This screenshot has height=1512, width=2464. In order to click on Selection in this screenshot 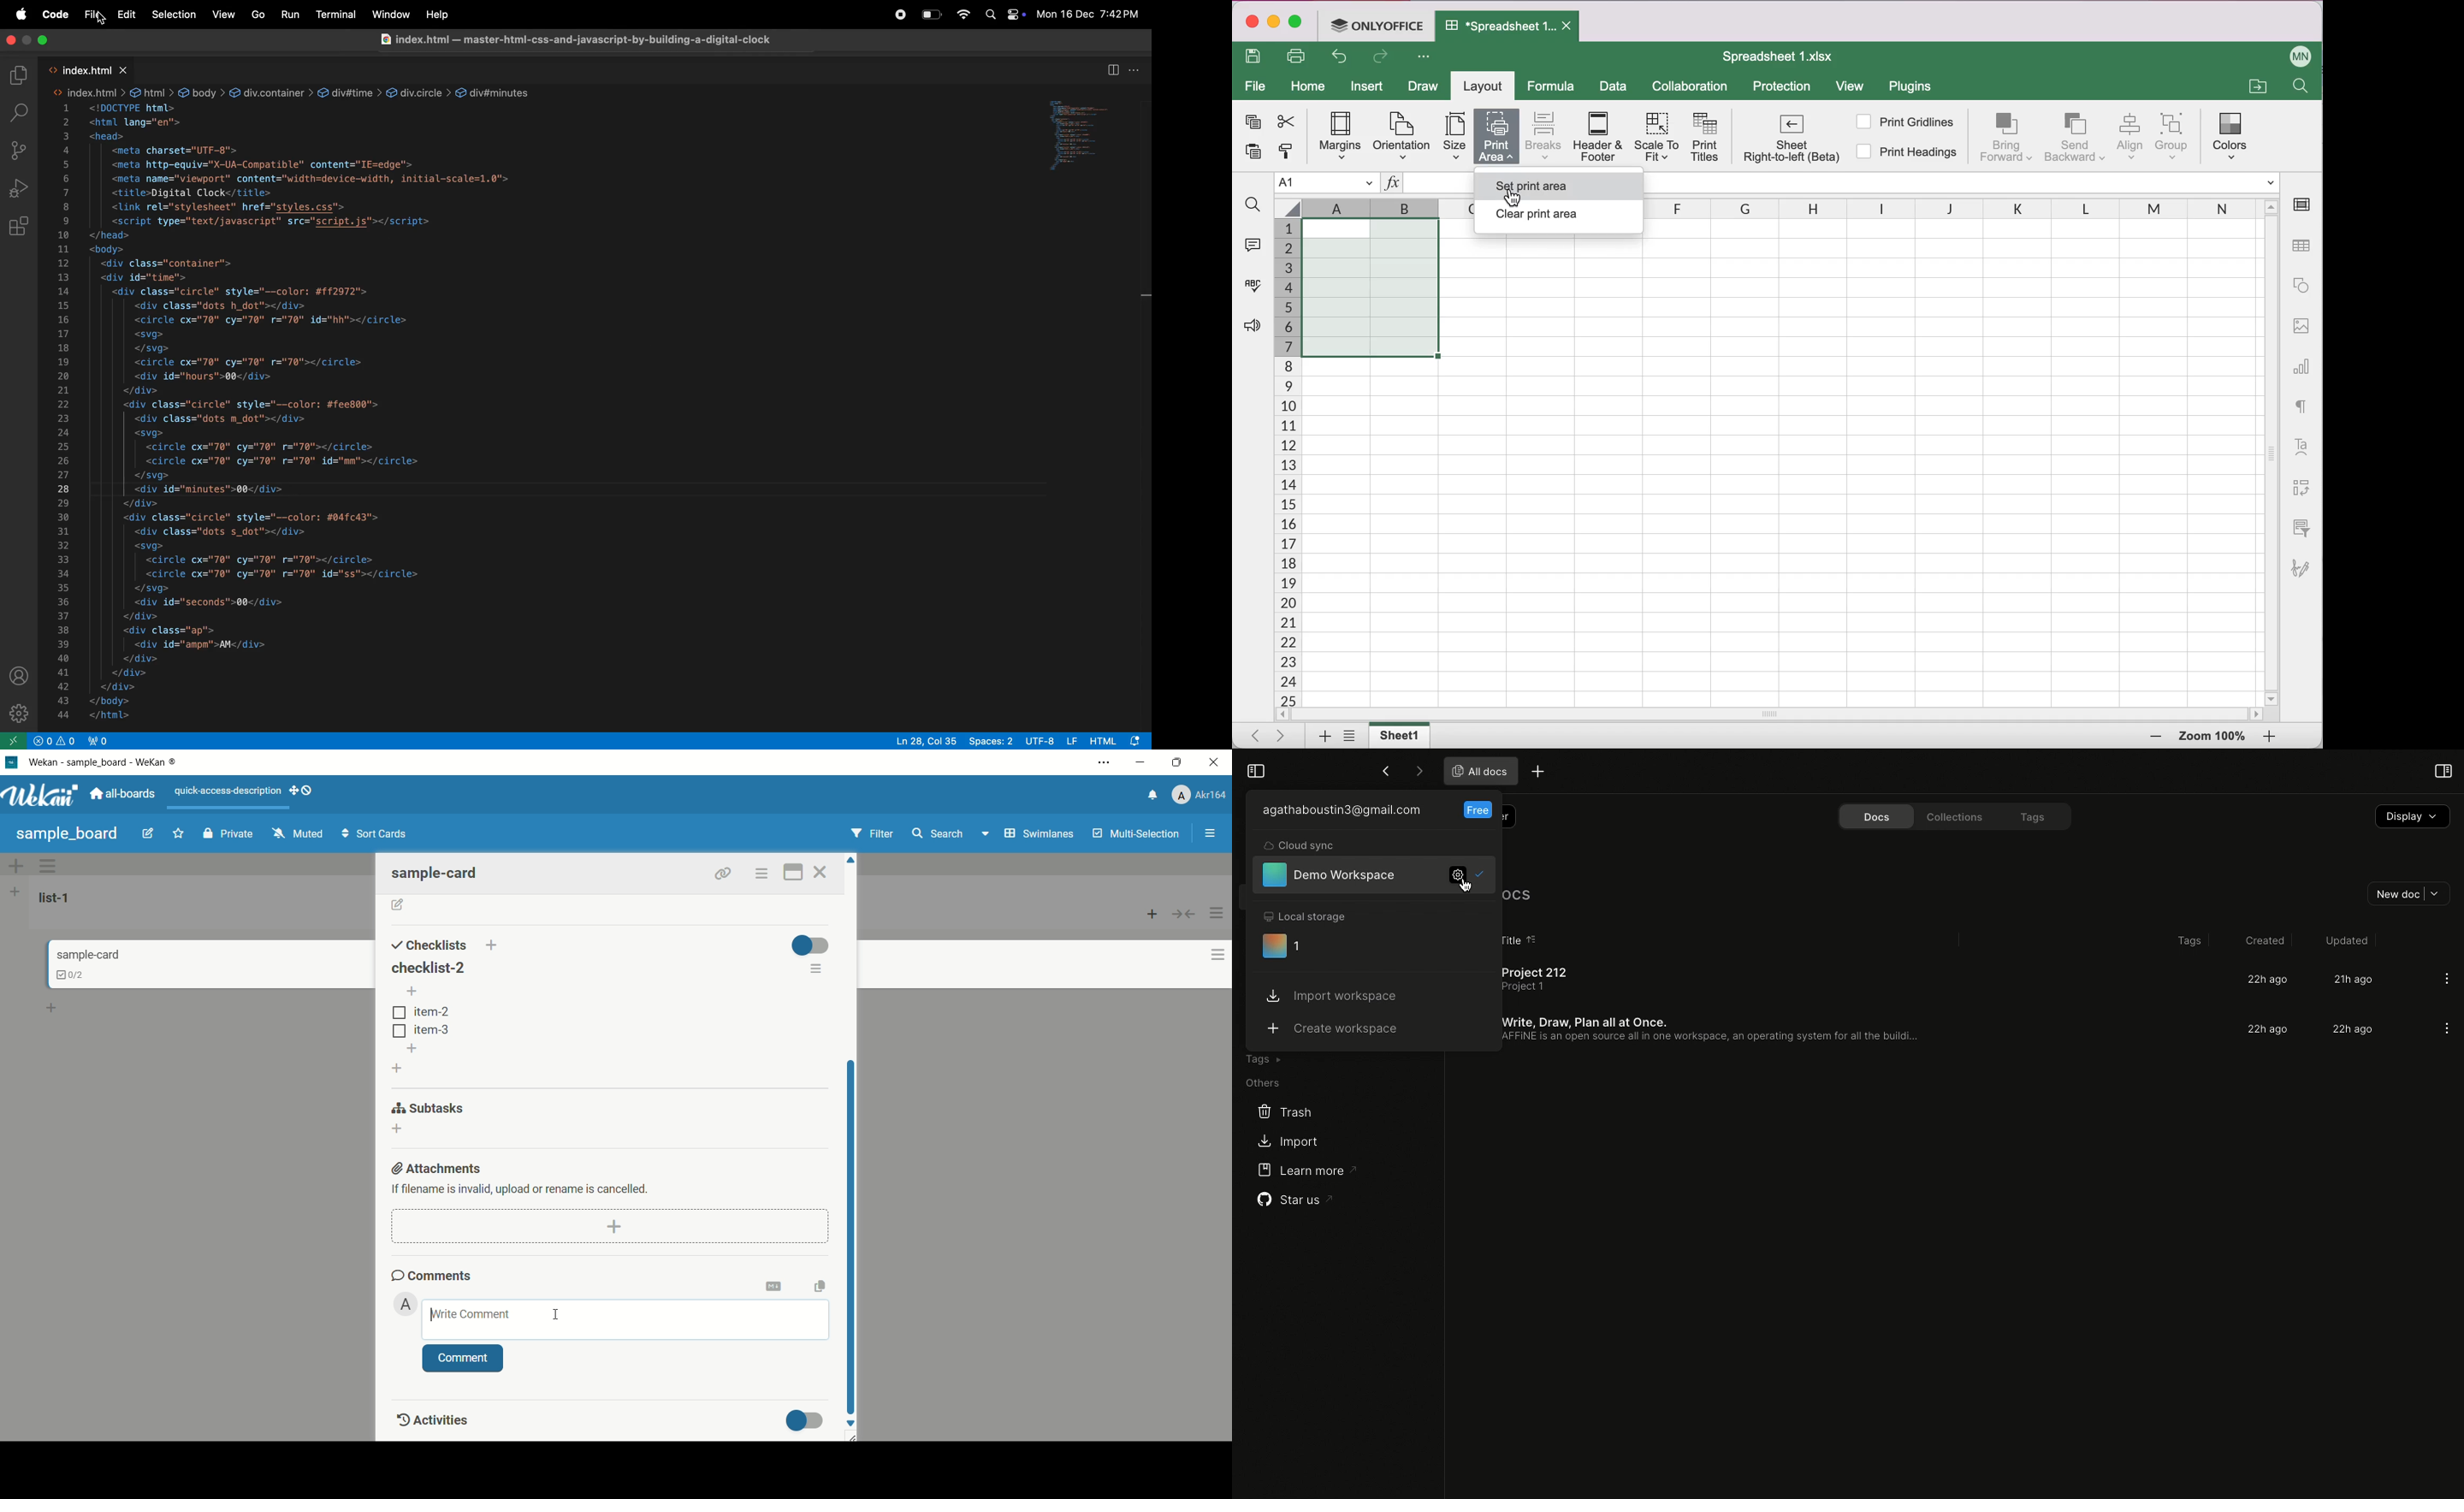, I will do `click(1484, 875)`.